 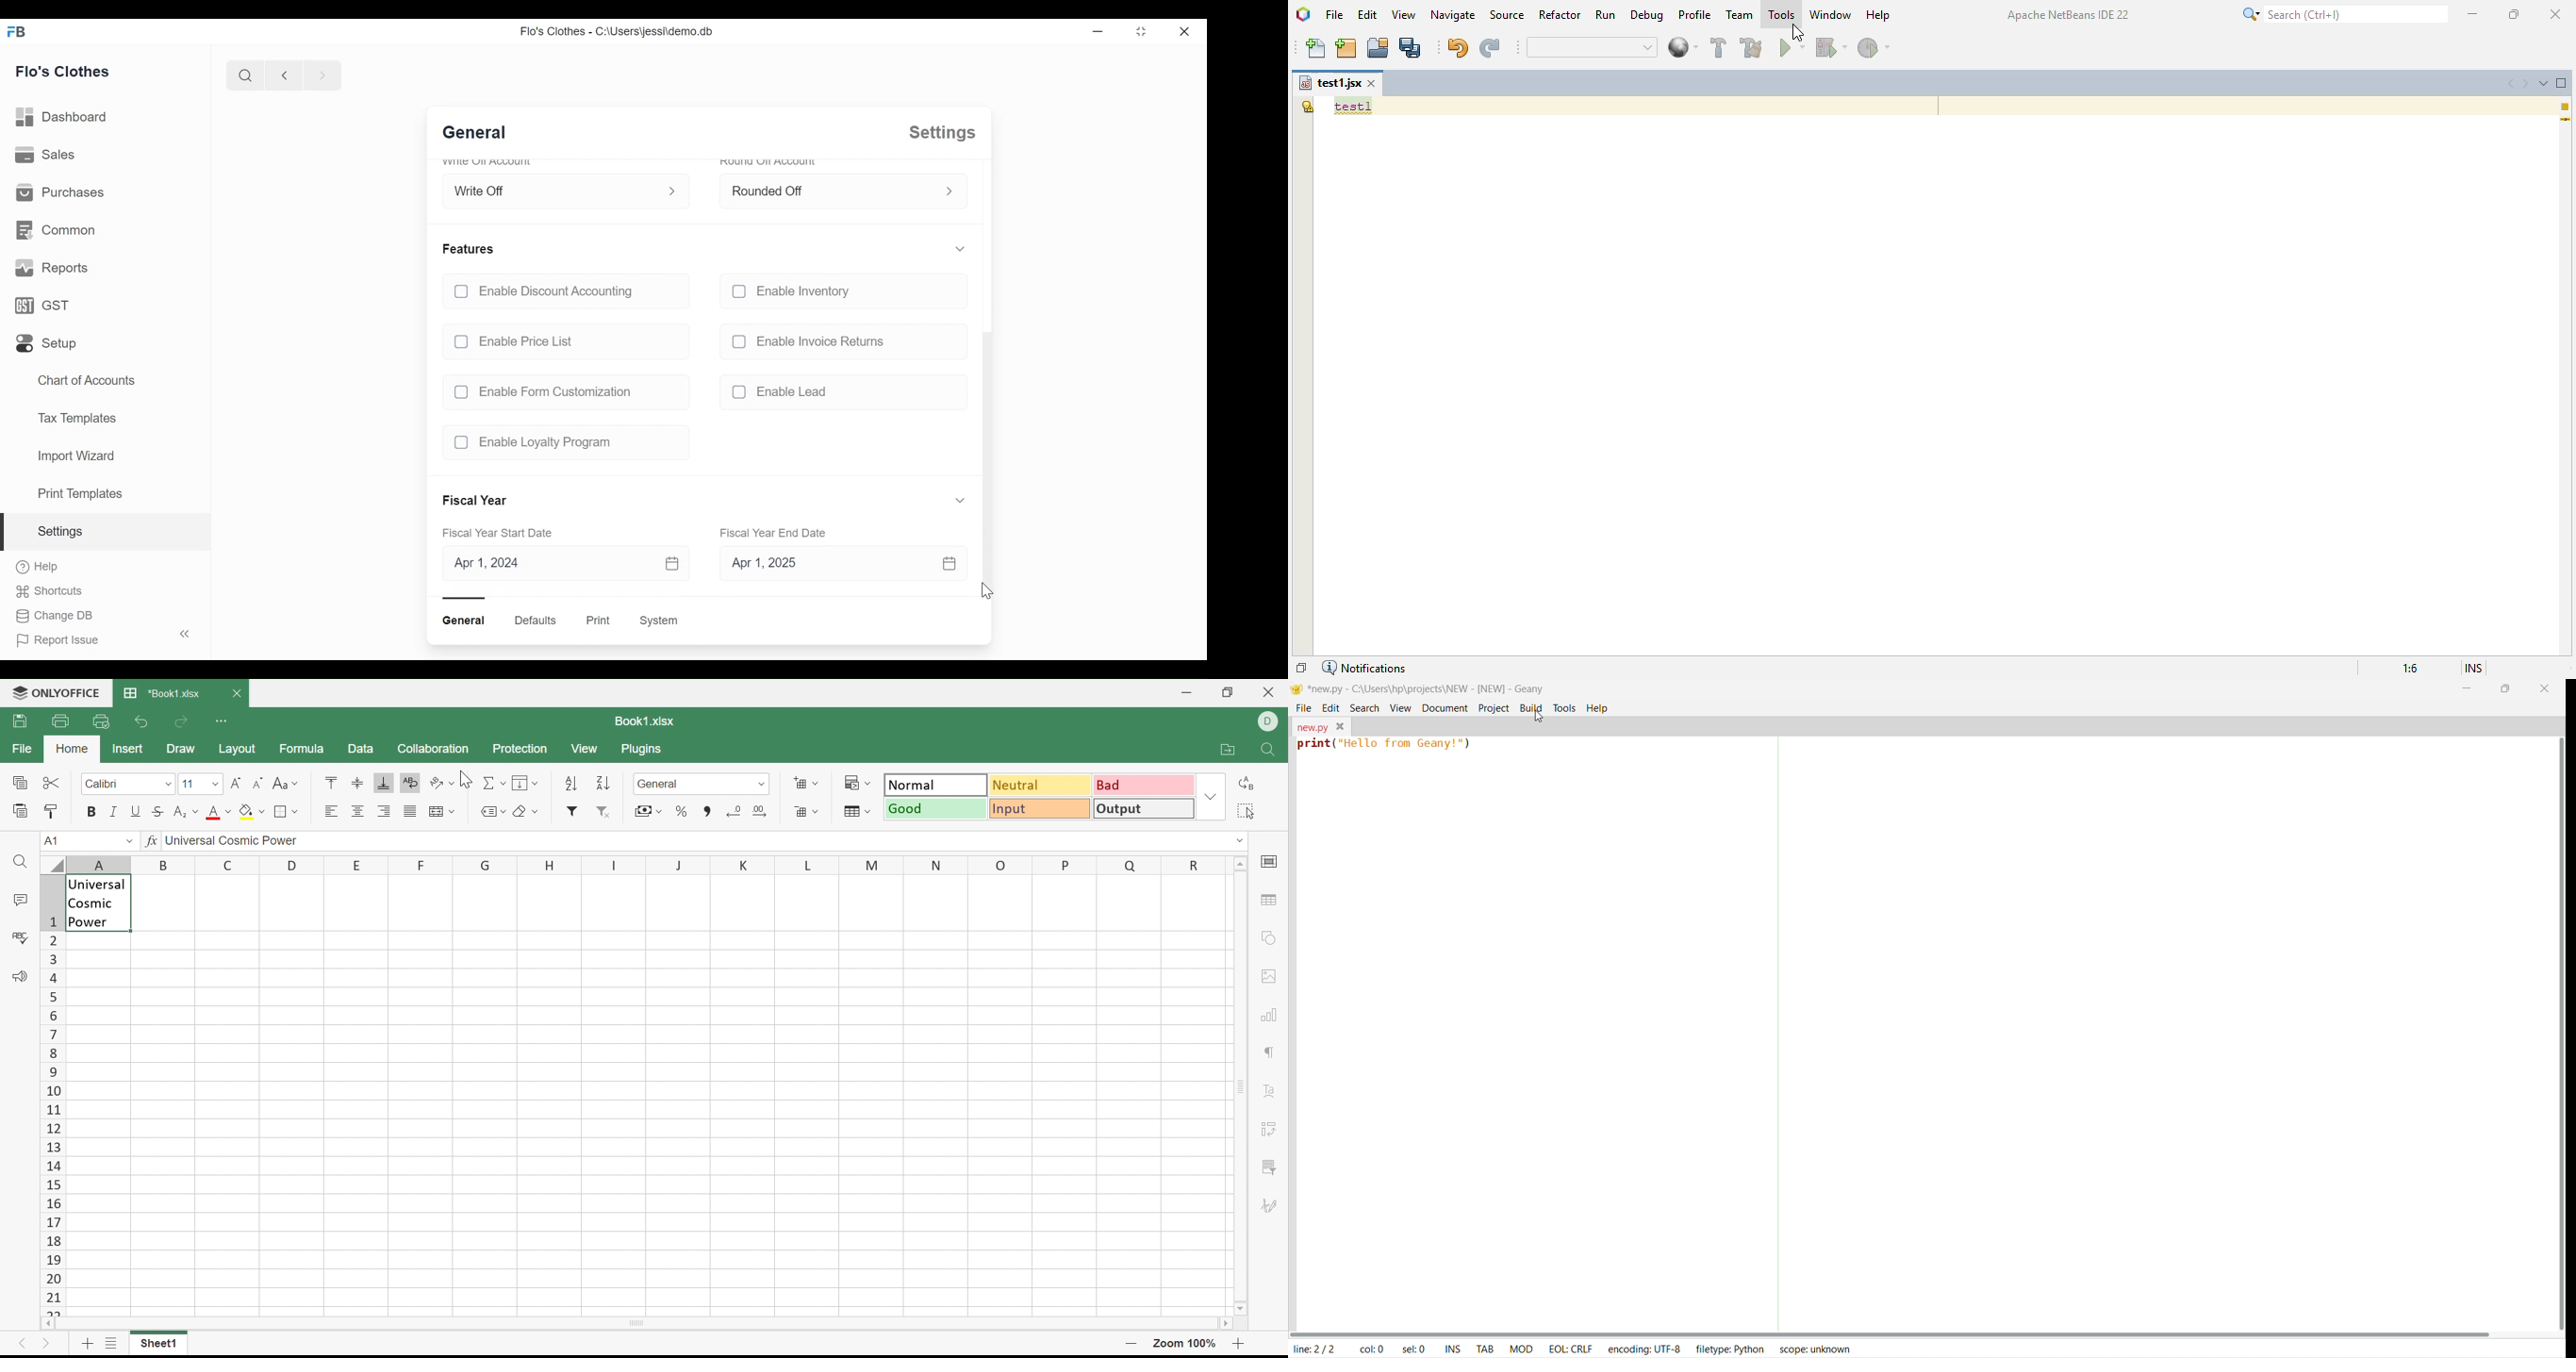 I want to click on Check Spelling, so click(x=19, y=937).